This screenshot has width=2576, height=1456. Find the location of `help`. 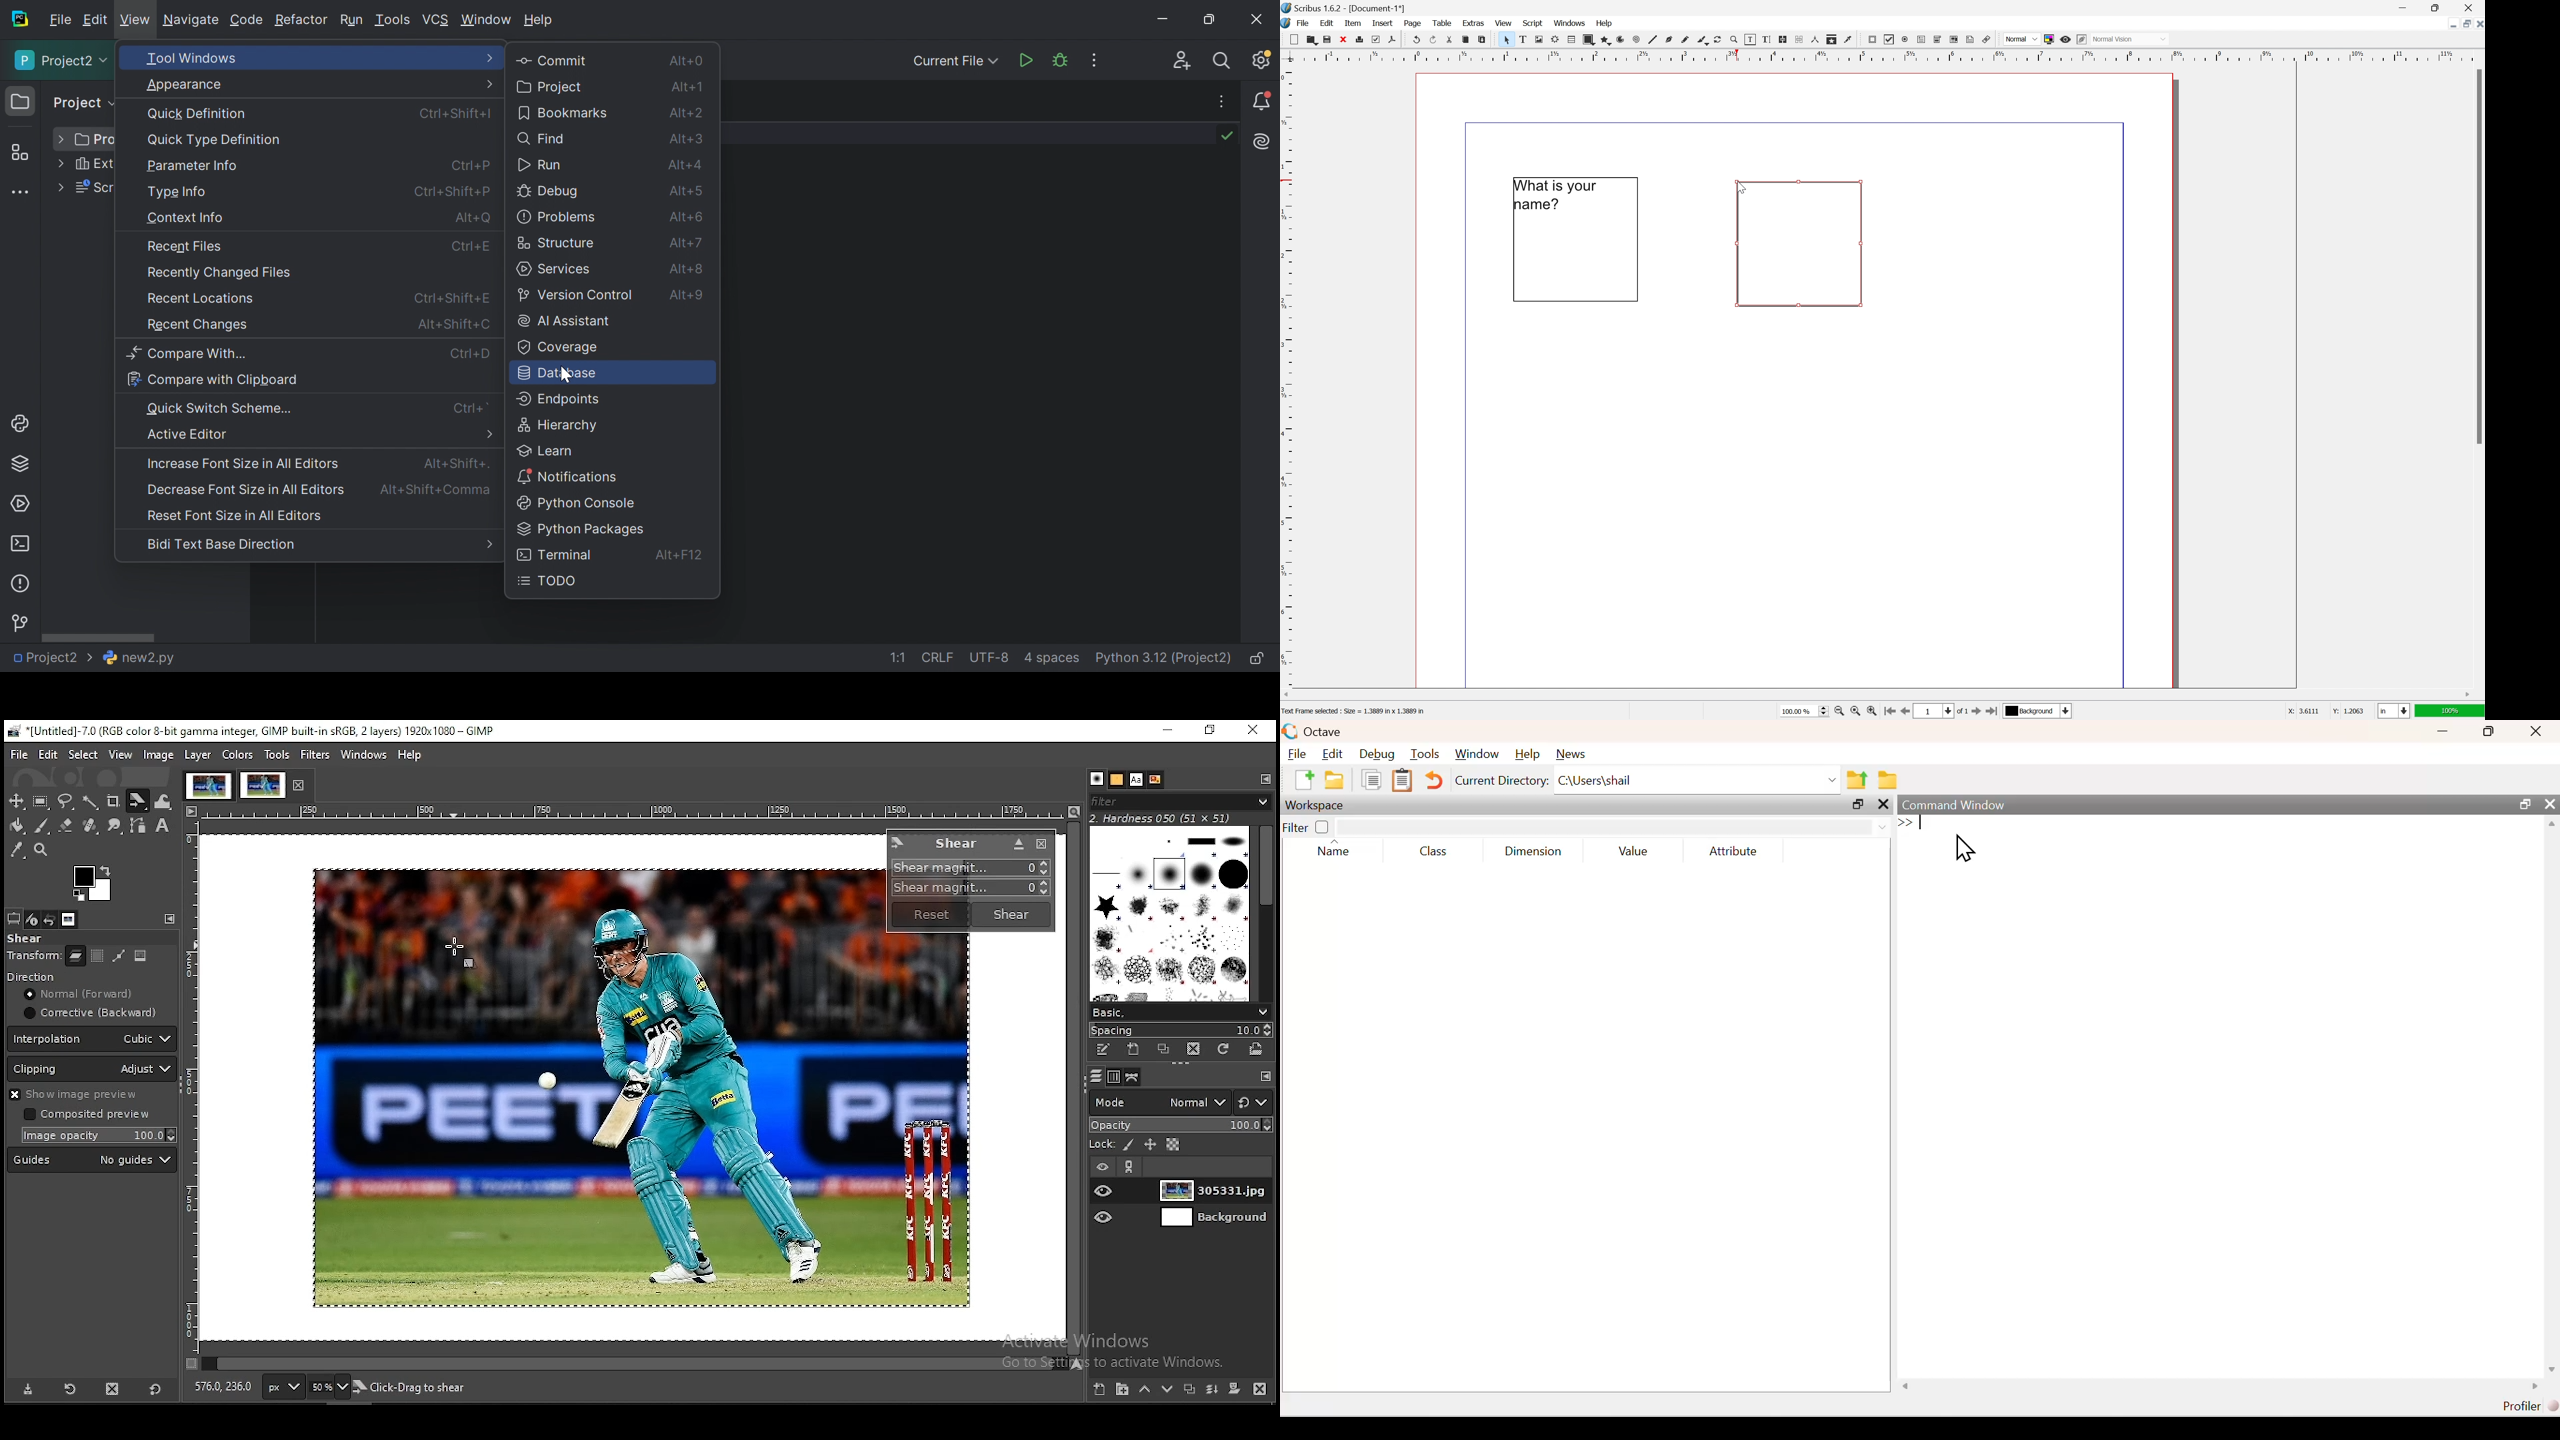

help is located at coordinates (1605, 23).